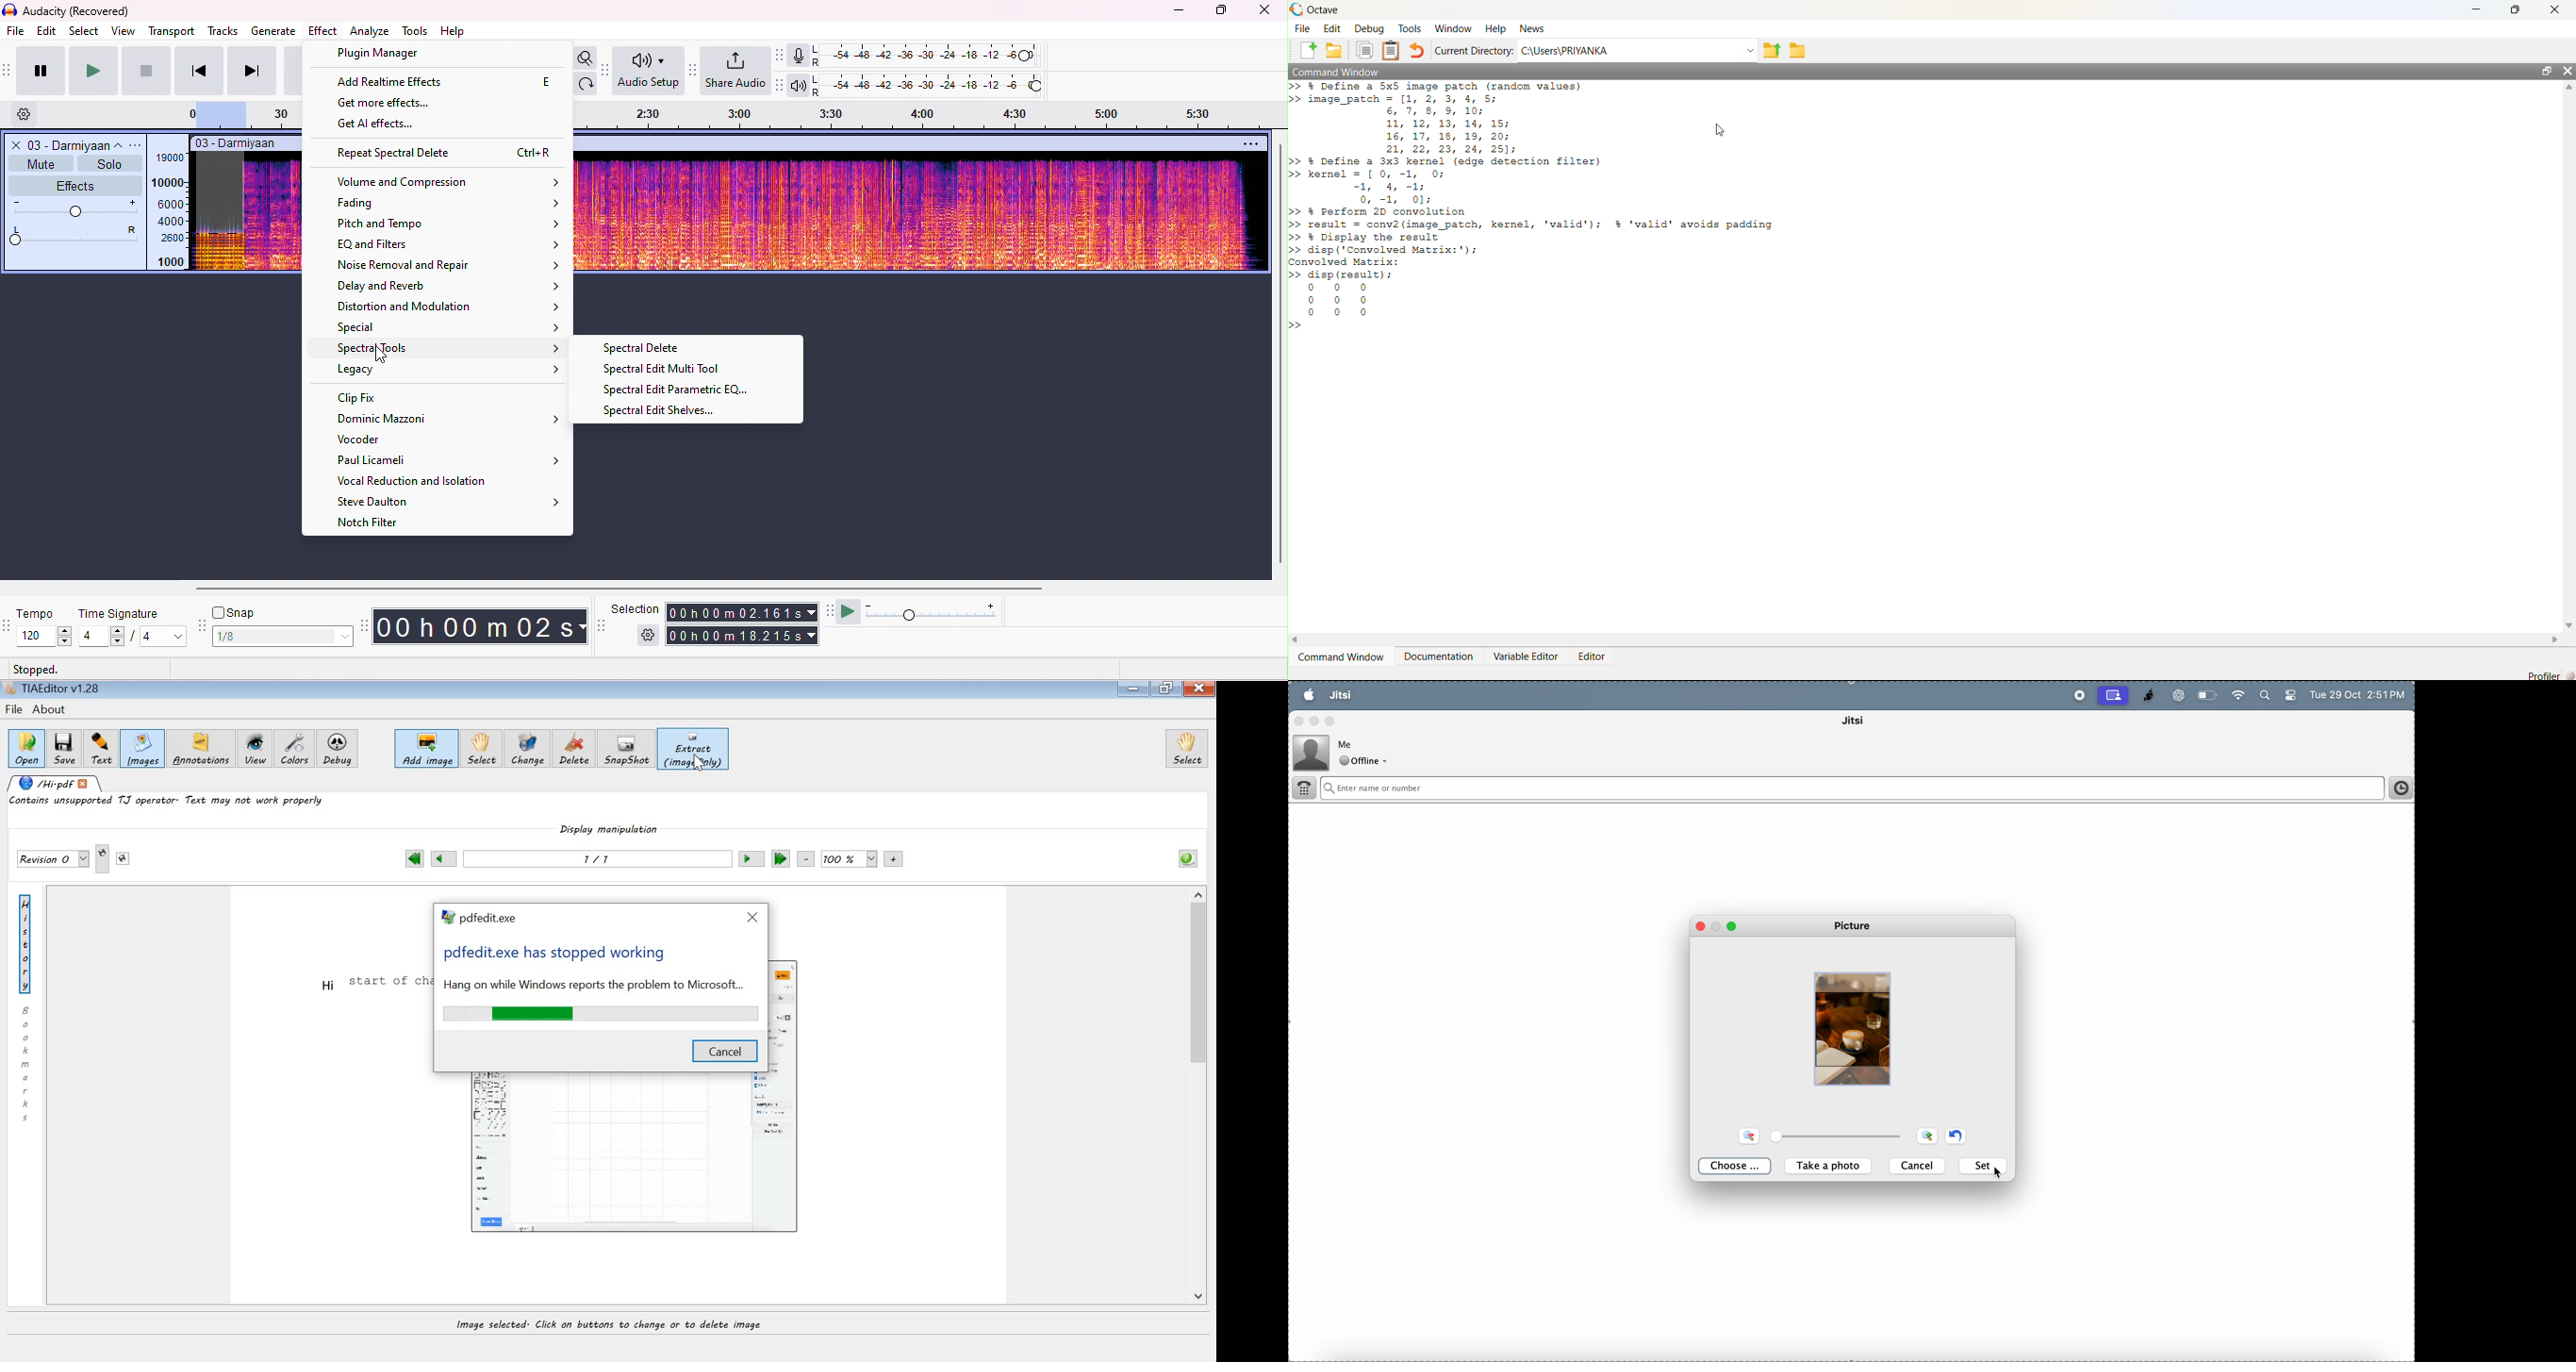 This screenshot has height=1372, width=2576. What do you see at coordinates (1854, 1027) in the screenshot?
I see `new image` at bounding box center [1854, 1027].